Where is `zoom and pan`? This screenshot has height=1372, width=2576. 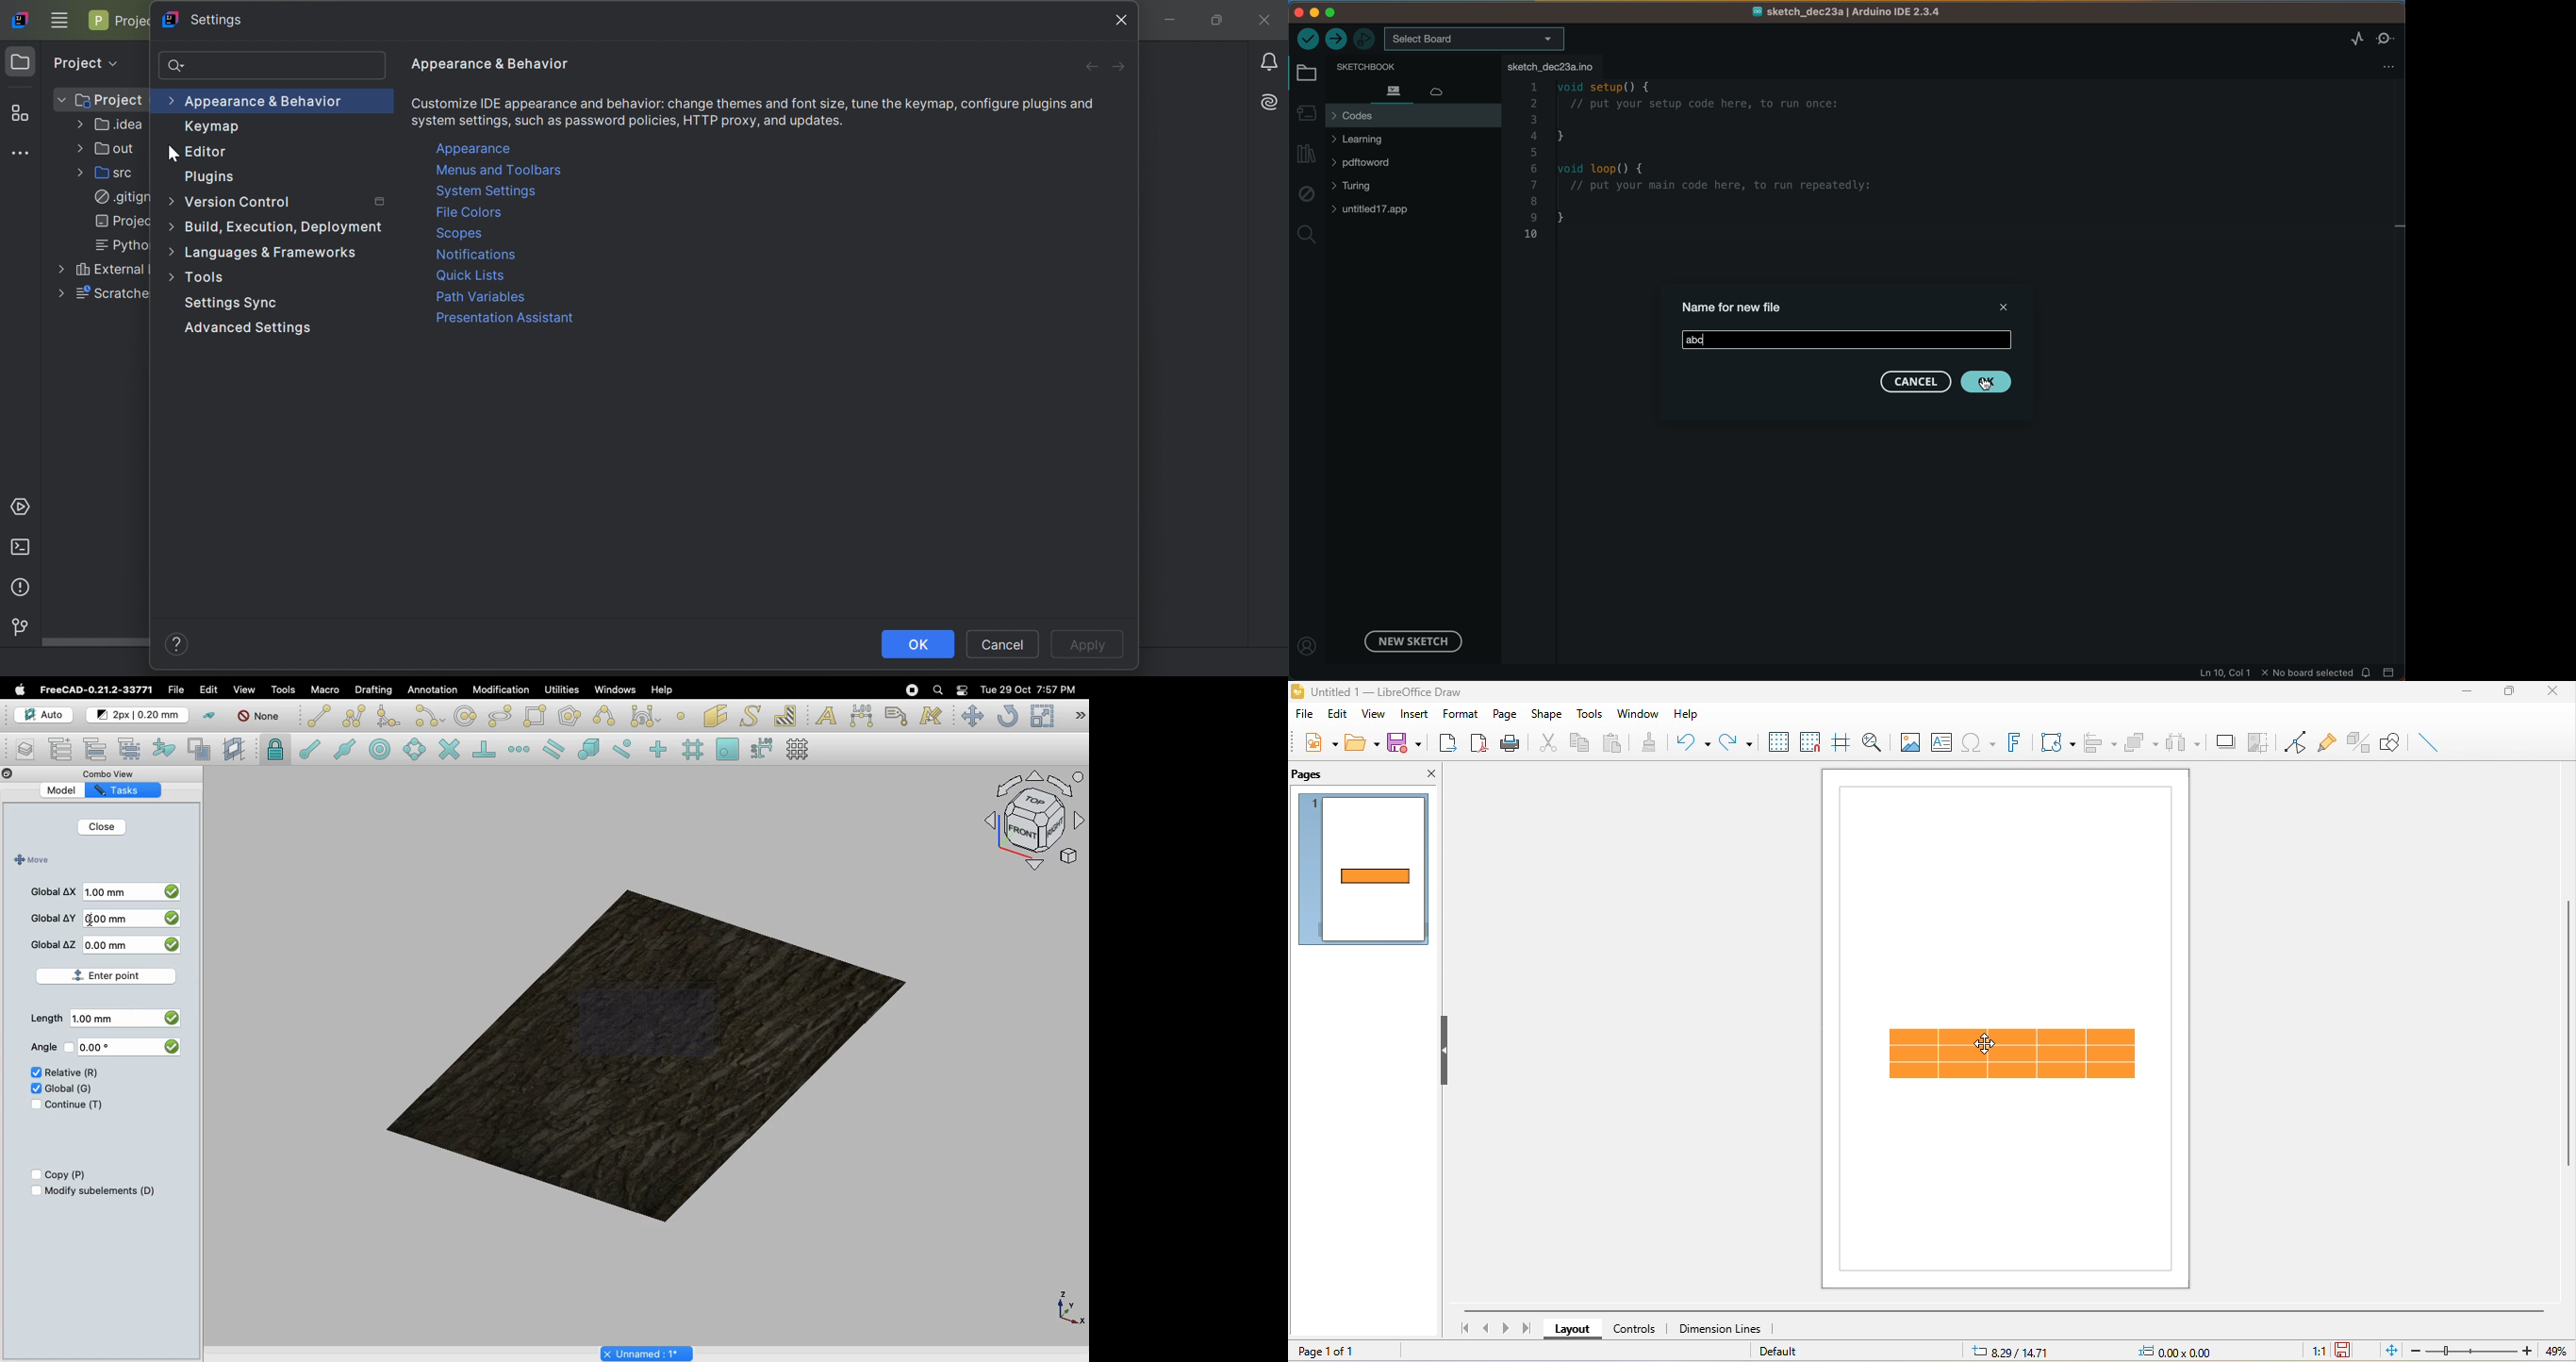
zoom and pan is located at coordinates (1875, 744).